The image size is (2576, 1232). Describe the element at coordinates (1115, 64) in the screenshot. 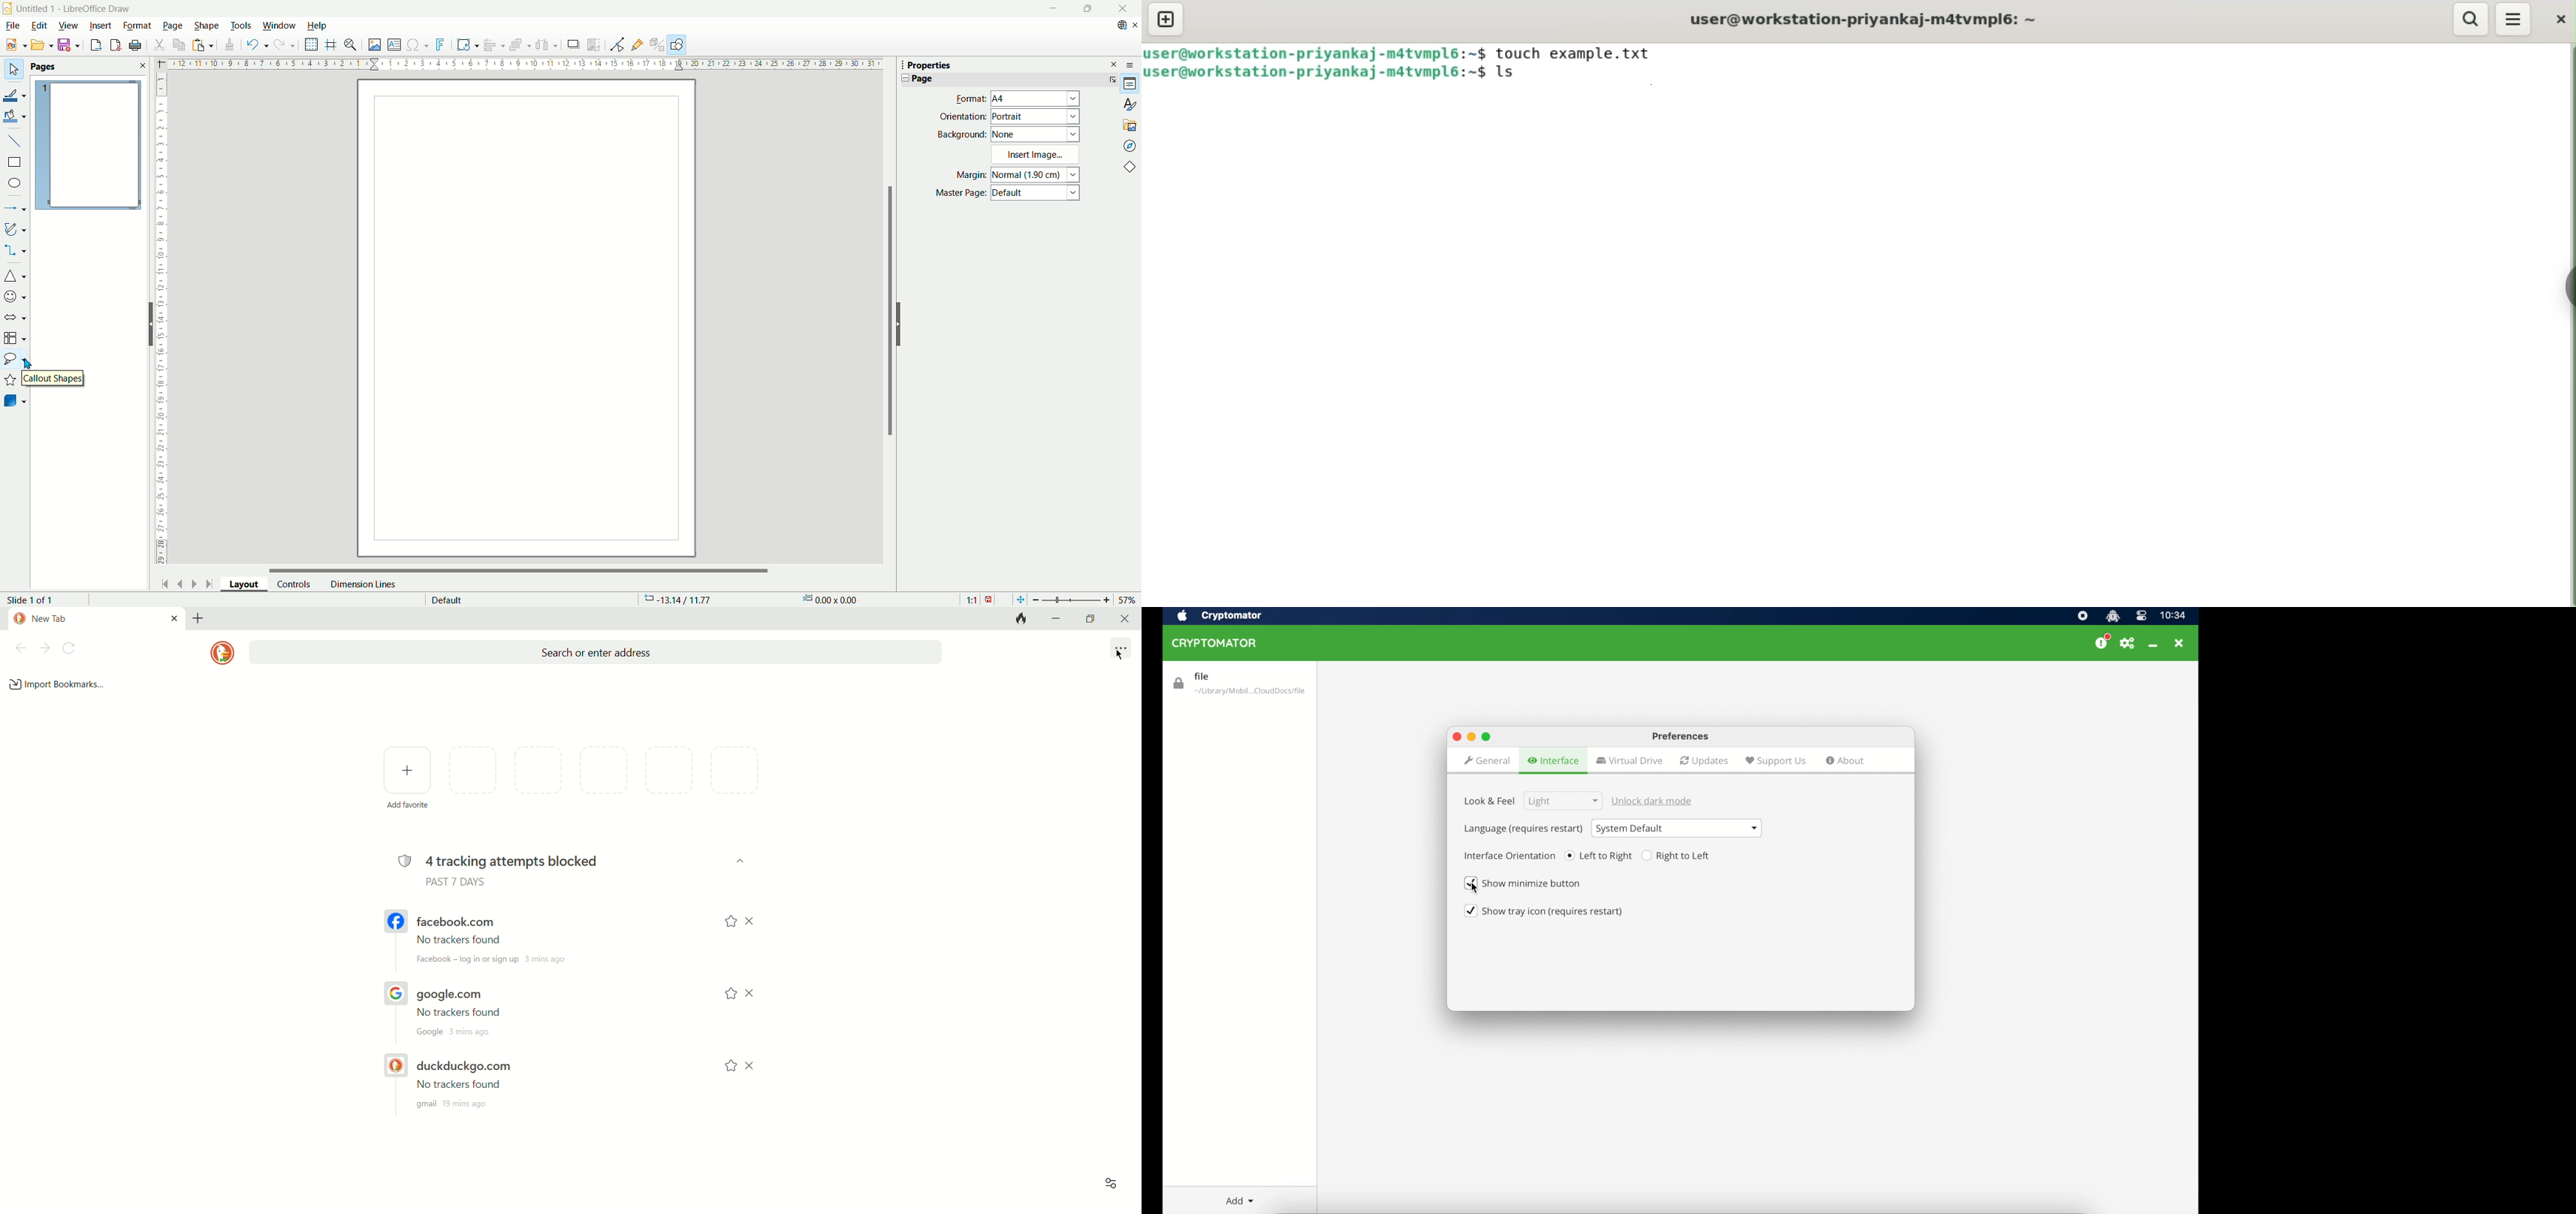

I see `Close sidebar deck` at that location.